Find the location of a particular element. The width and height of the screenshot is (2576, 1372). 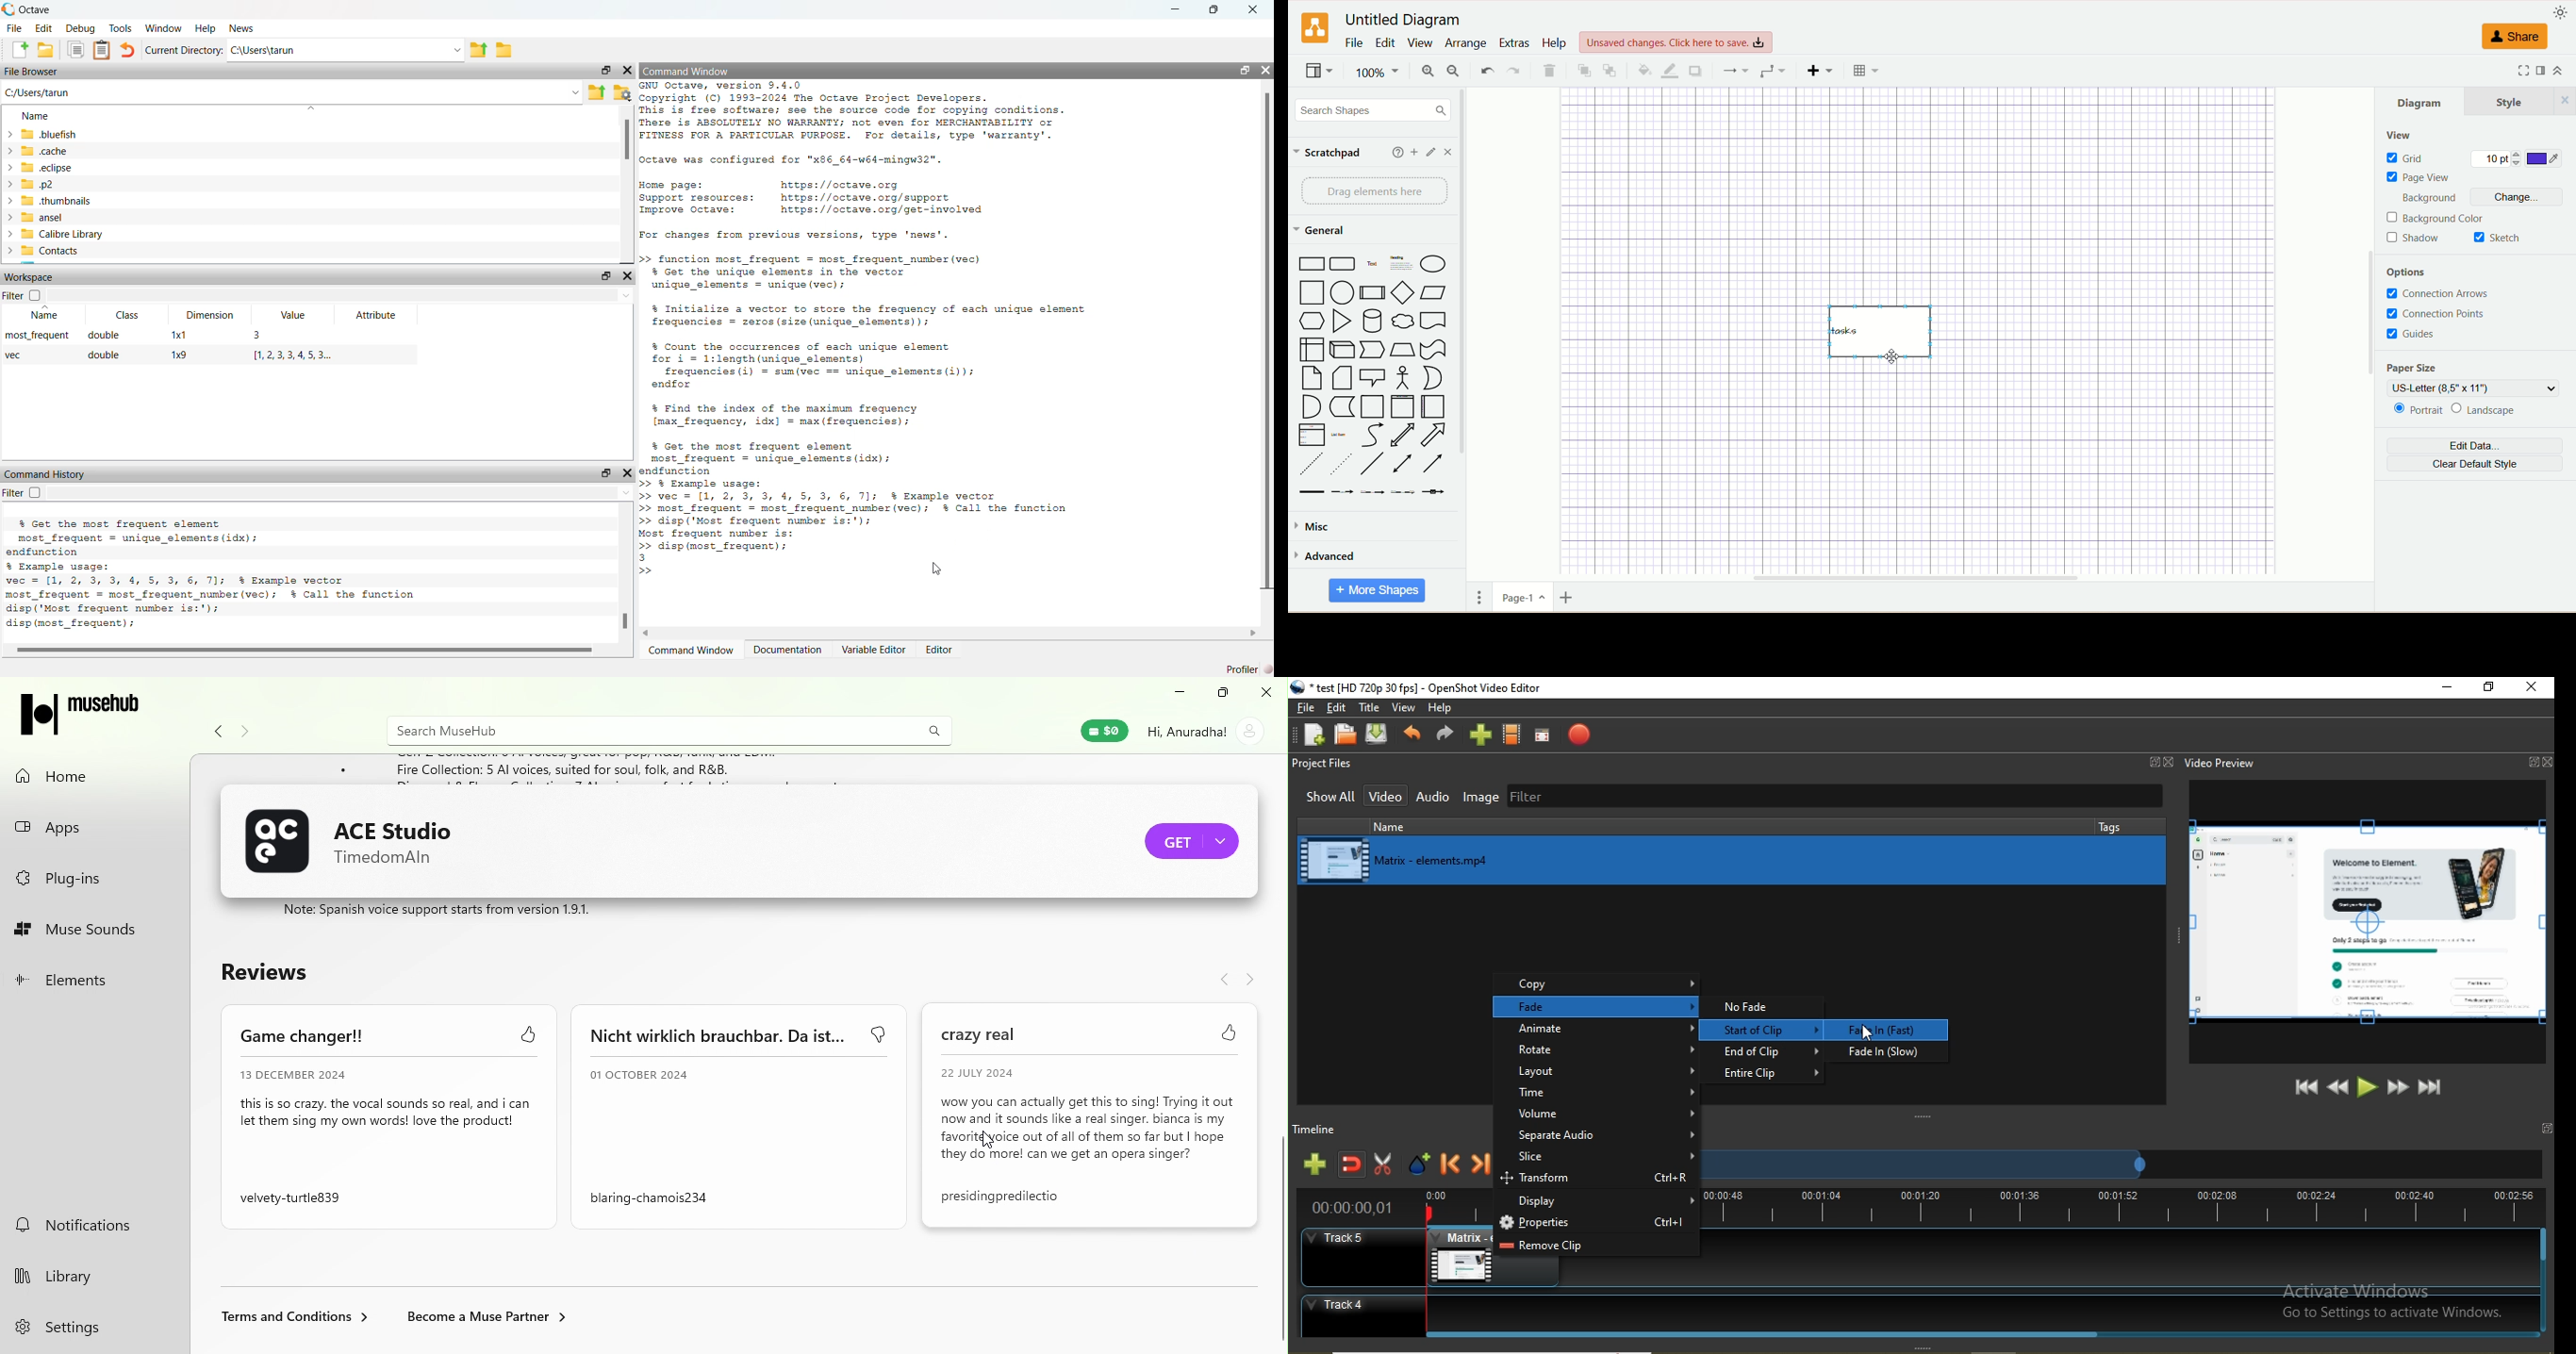

Horizontal Page is located at coordinates (1433, 407).